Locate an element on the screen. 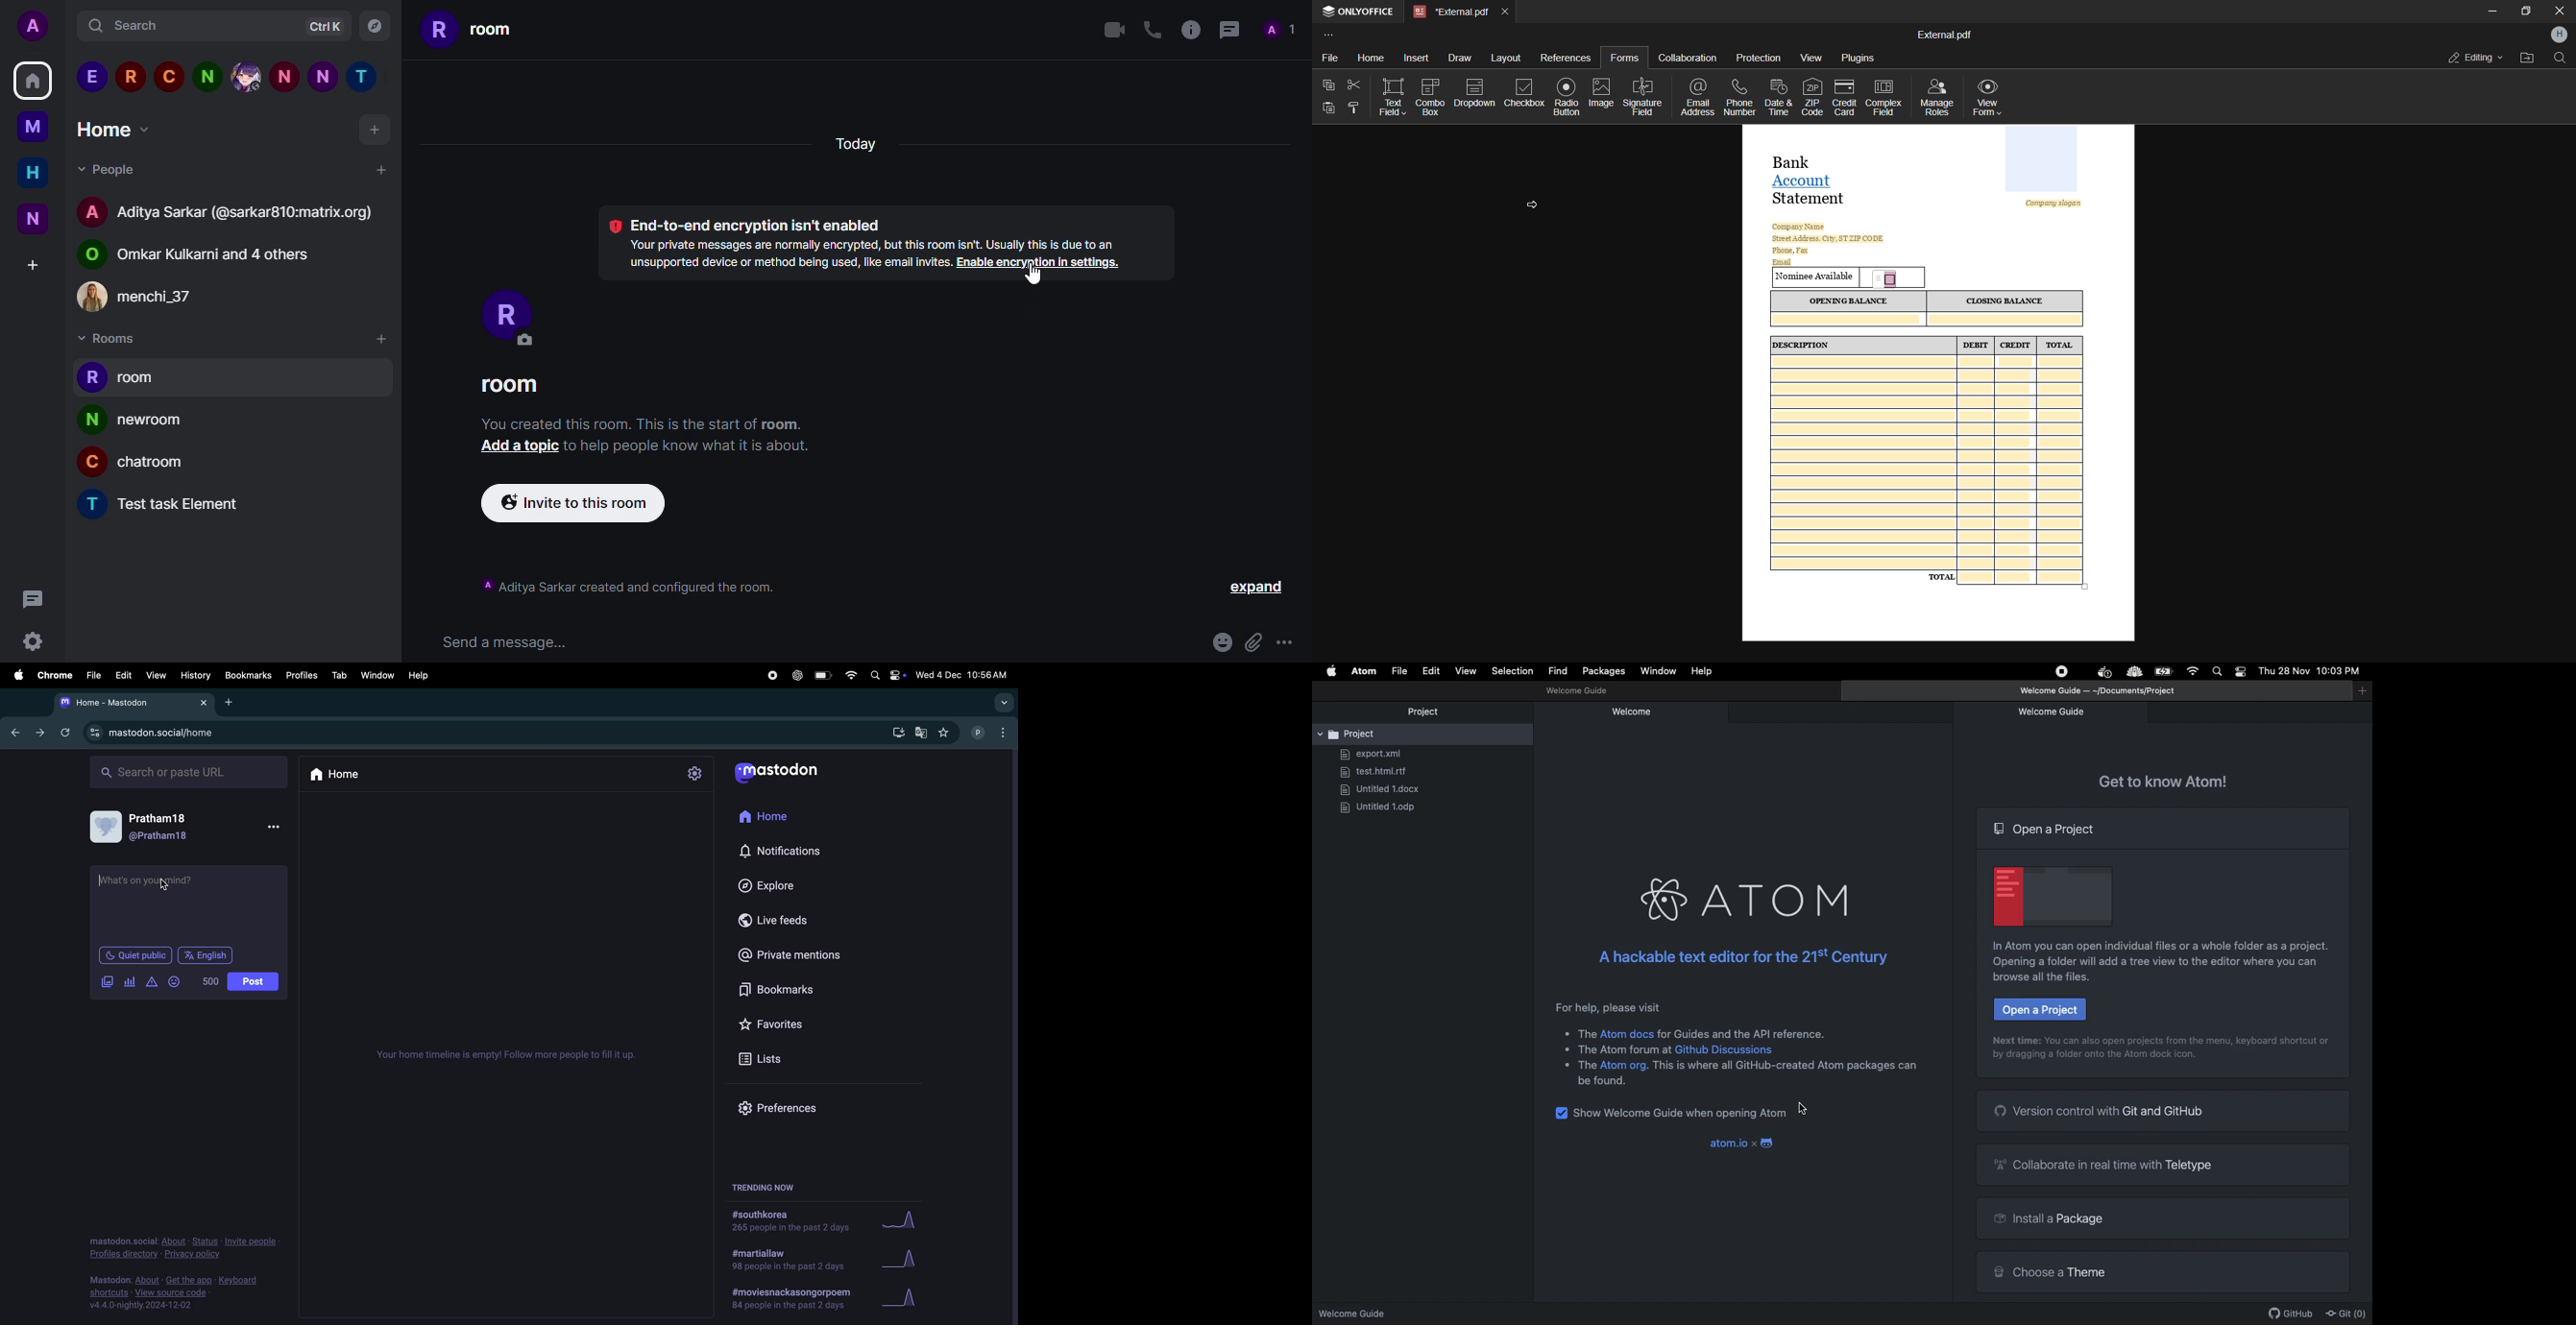  rooms is located at coordinates (109, 339).